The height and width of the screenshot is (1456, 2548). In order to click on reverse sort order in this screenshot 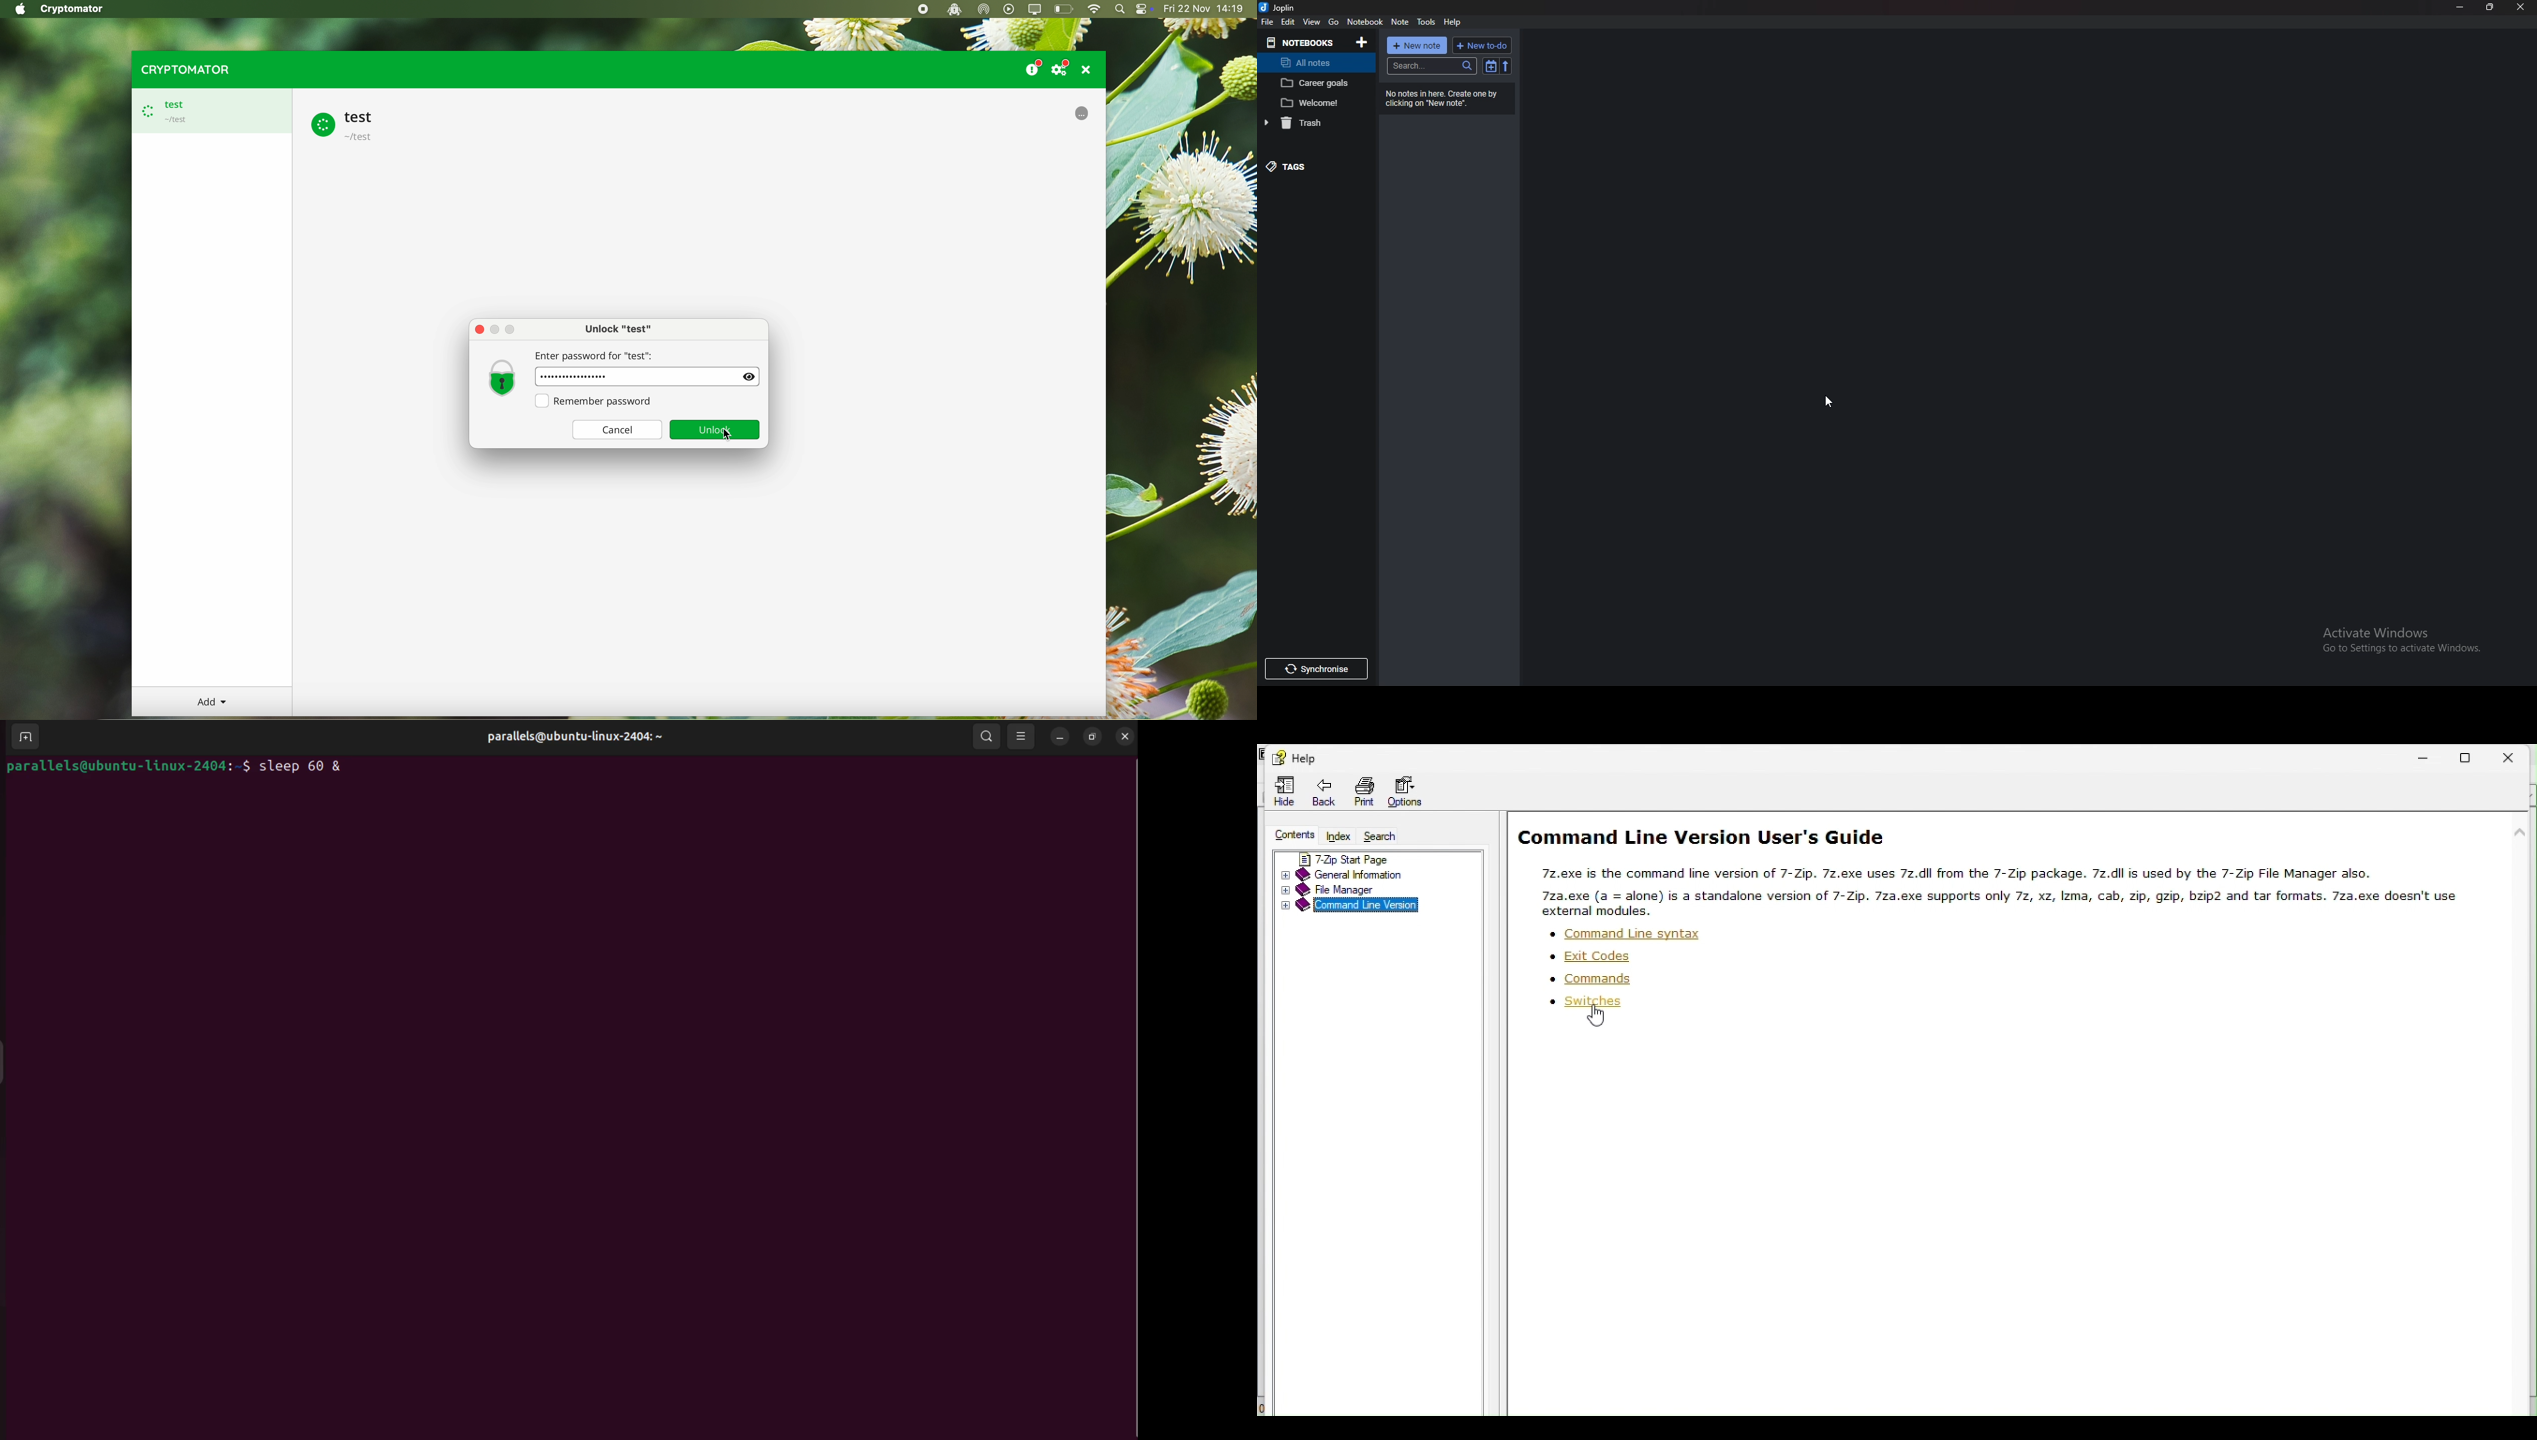, I will do `click(1505, 66)`.